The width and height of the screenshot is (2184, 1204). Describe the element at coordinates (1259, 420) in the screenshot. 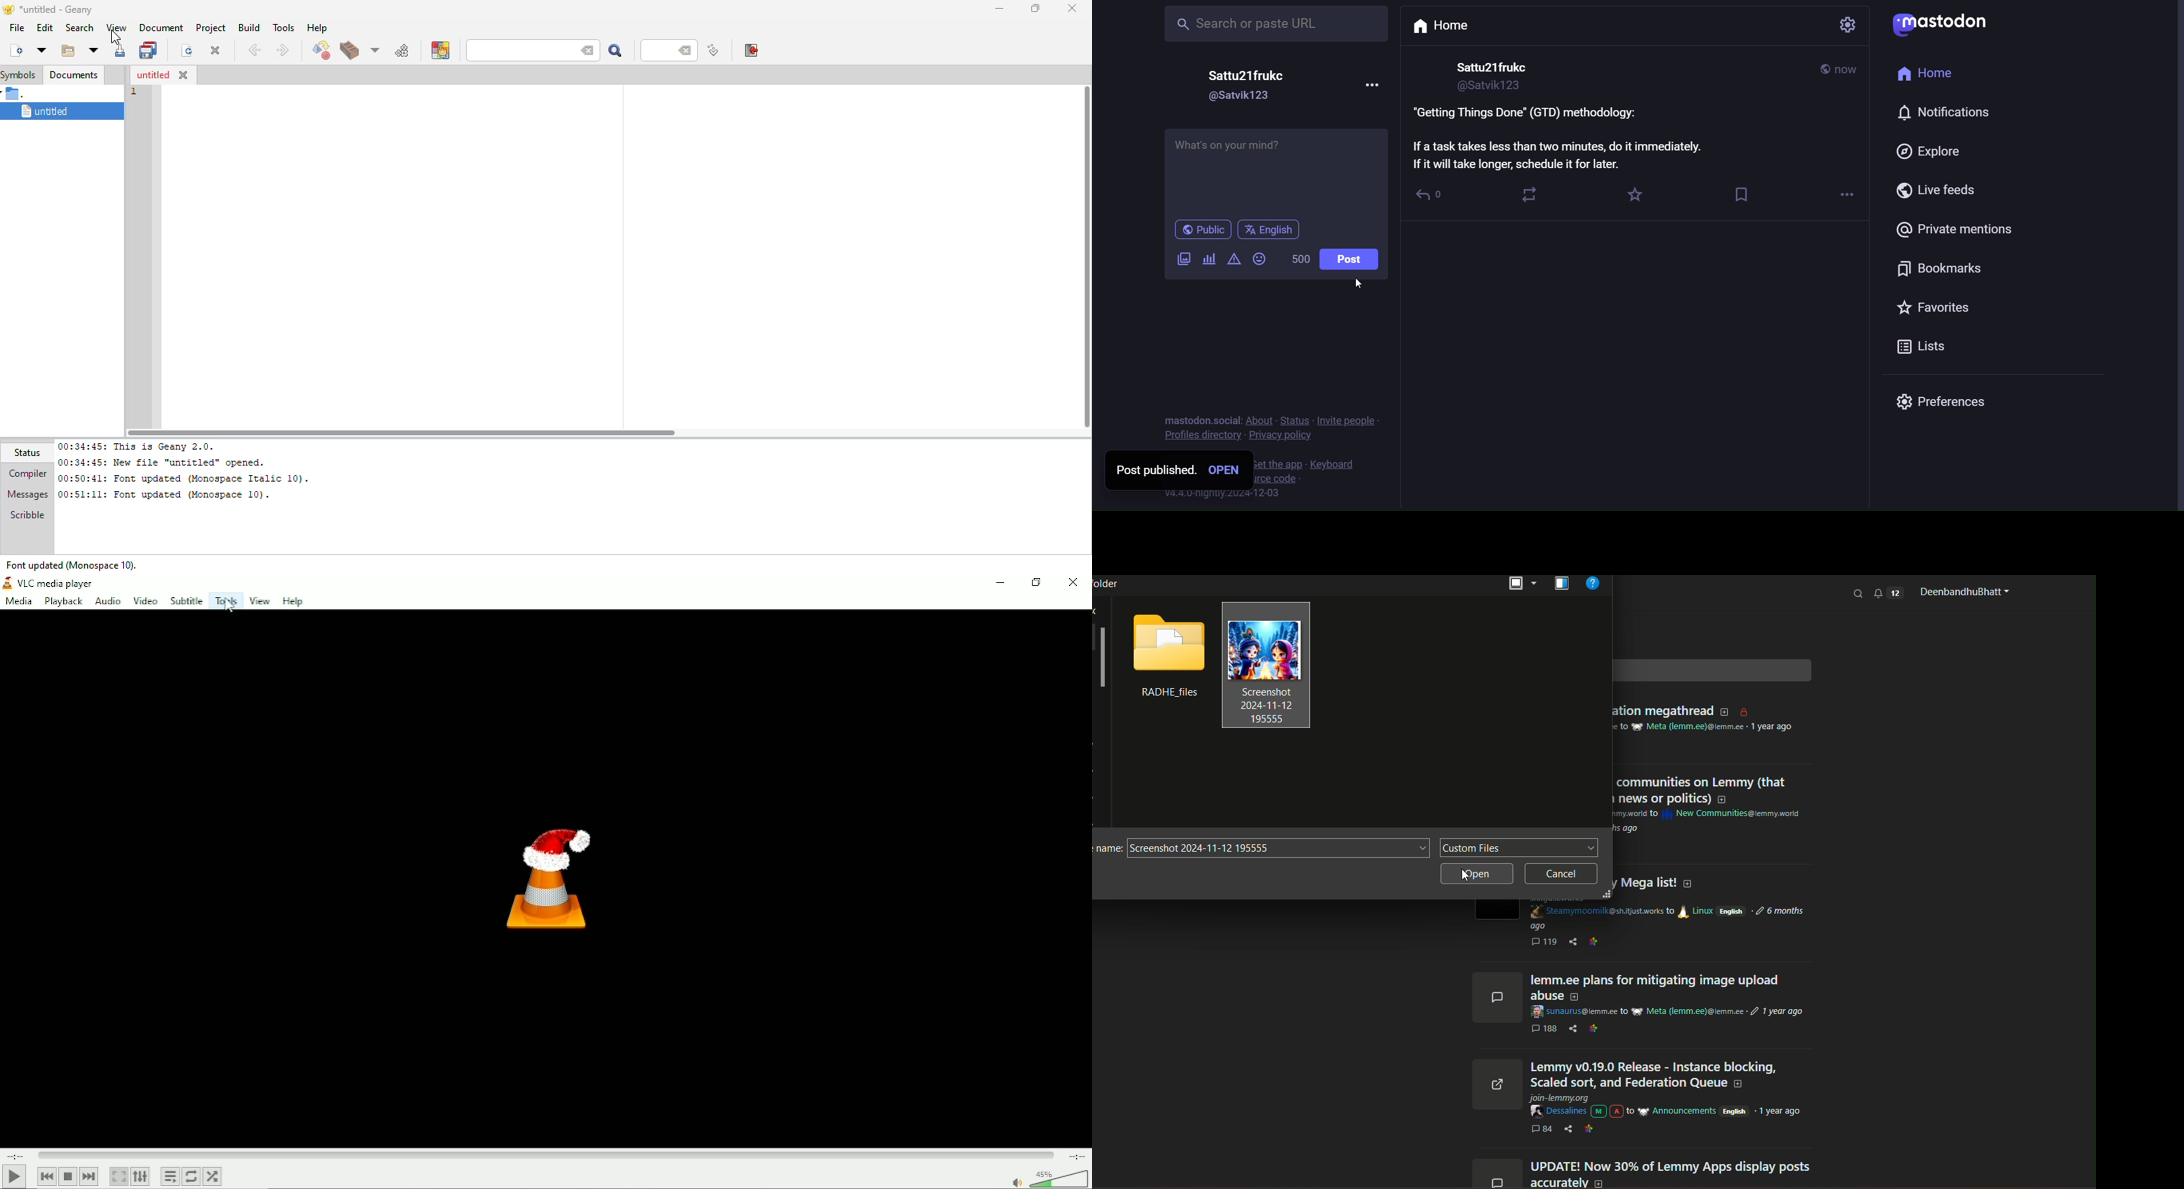

I see `about` at that location.